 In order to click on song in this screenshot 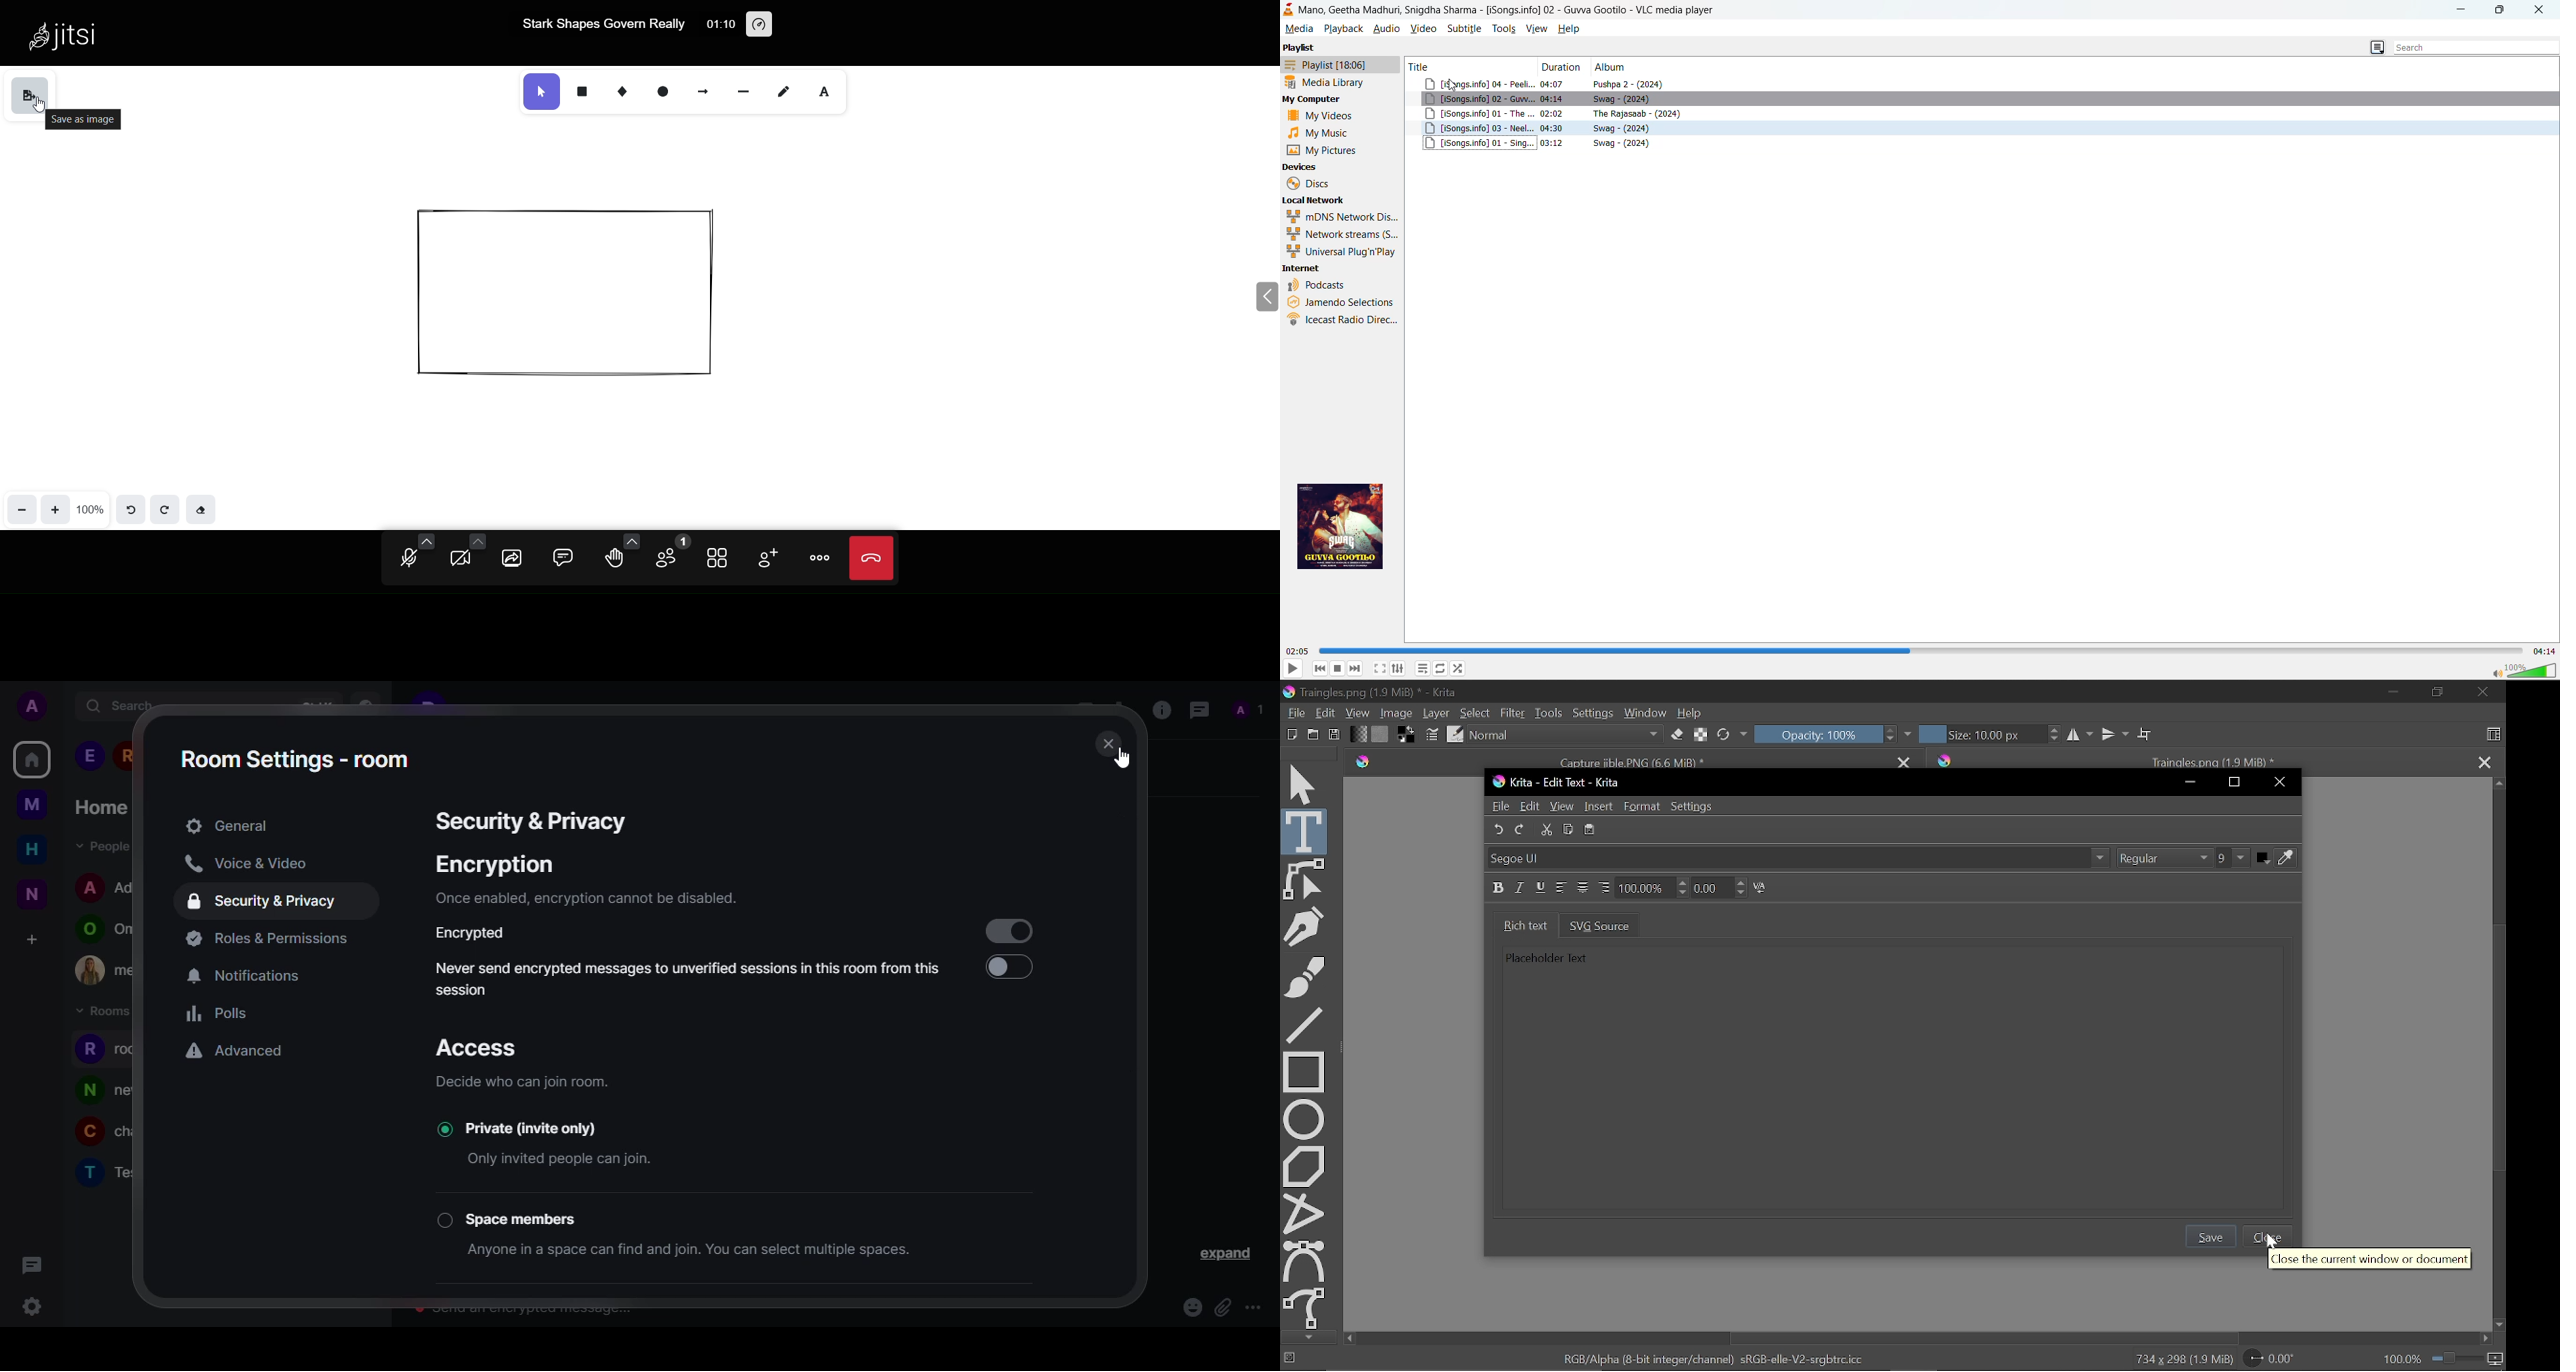, I will do `click(1983, 115)`.